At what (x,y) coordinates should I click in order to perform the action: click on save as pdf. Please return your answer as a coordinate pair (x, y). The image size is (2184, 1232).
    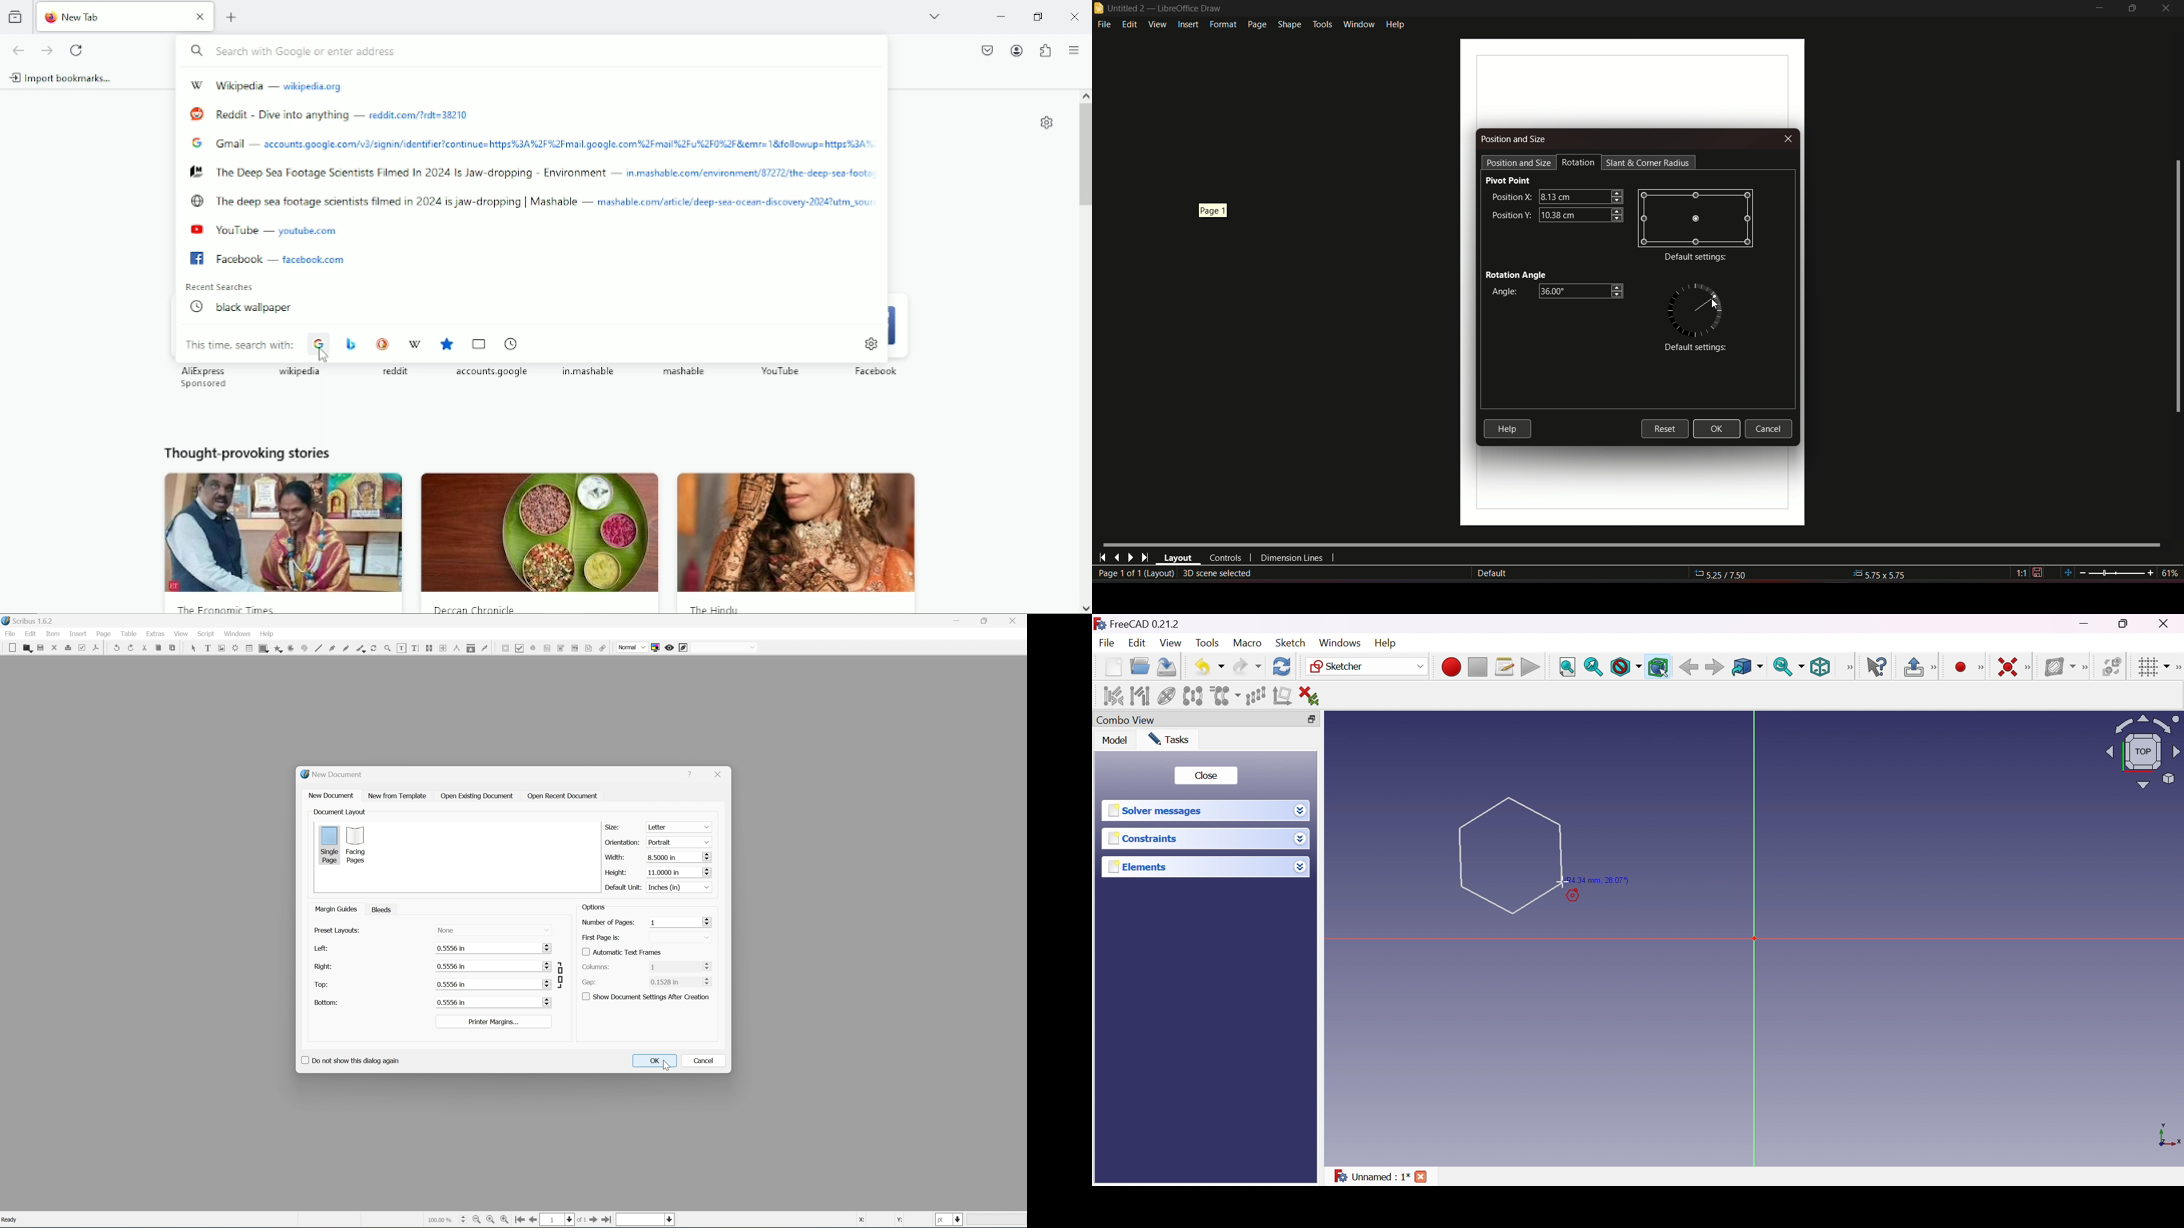
    Looking at the image, I should click on (96, 648).